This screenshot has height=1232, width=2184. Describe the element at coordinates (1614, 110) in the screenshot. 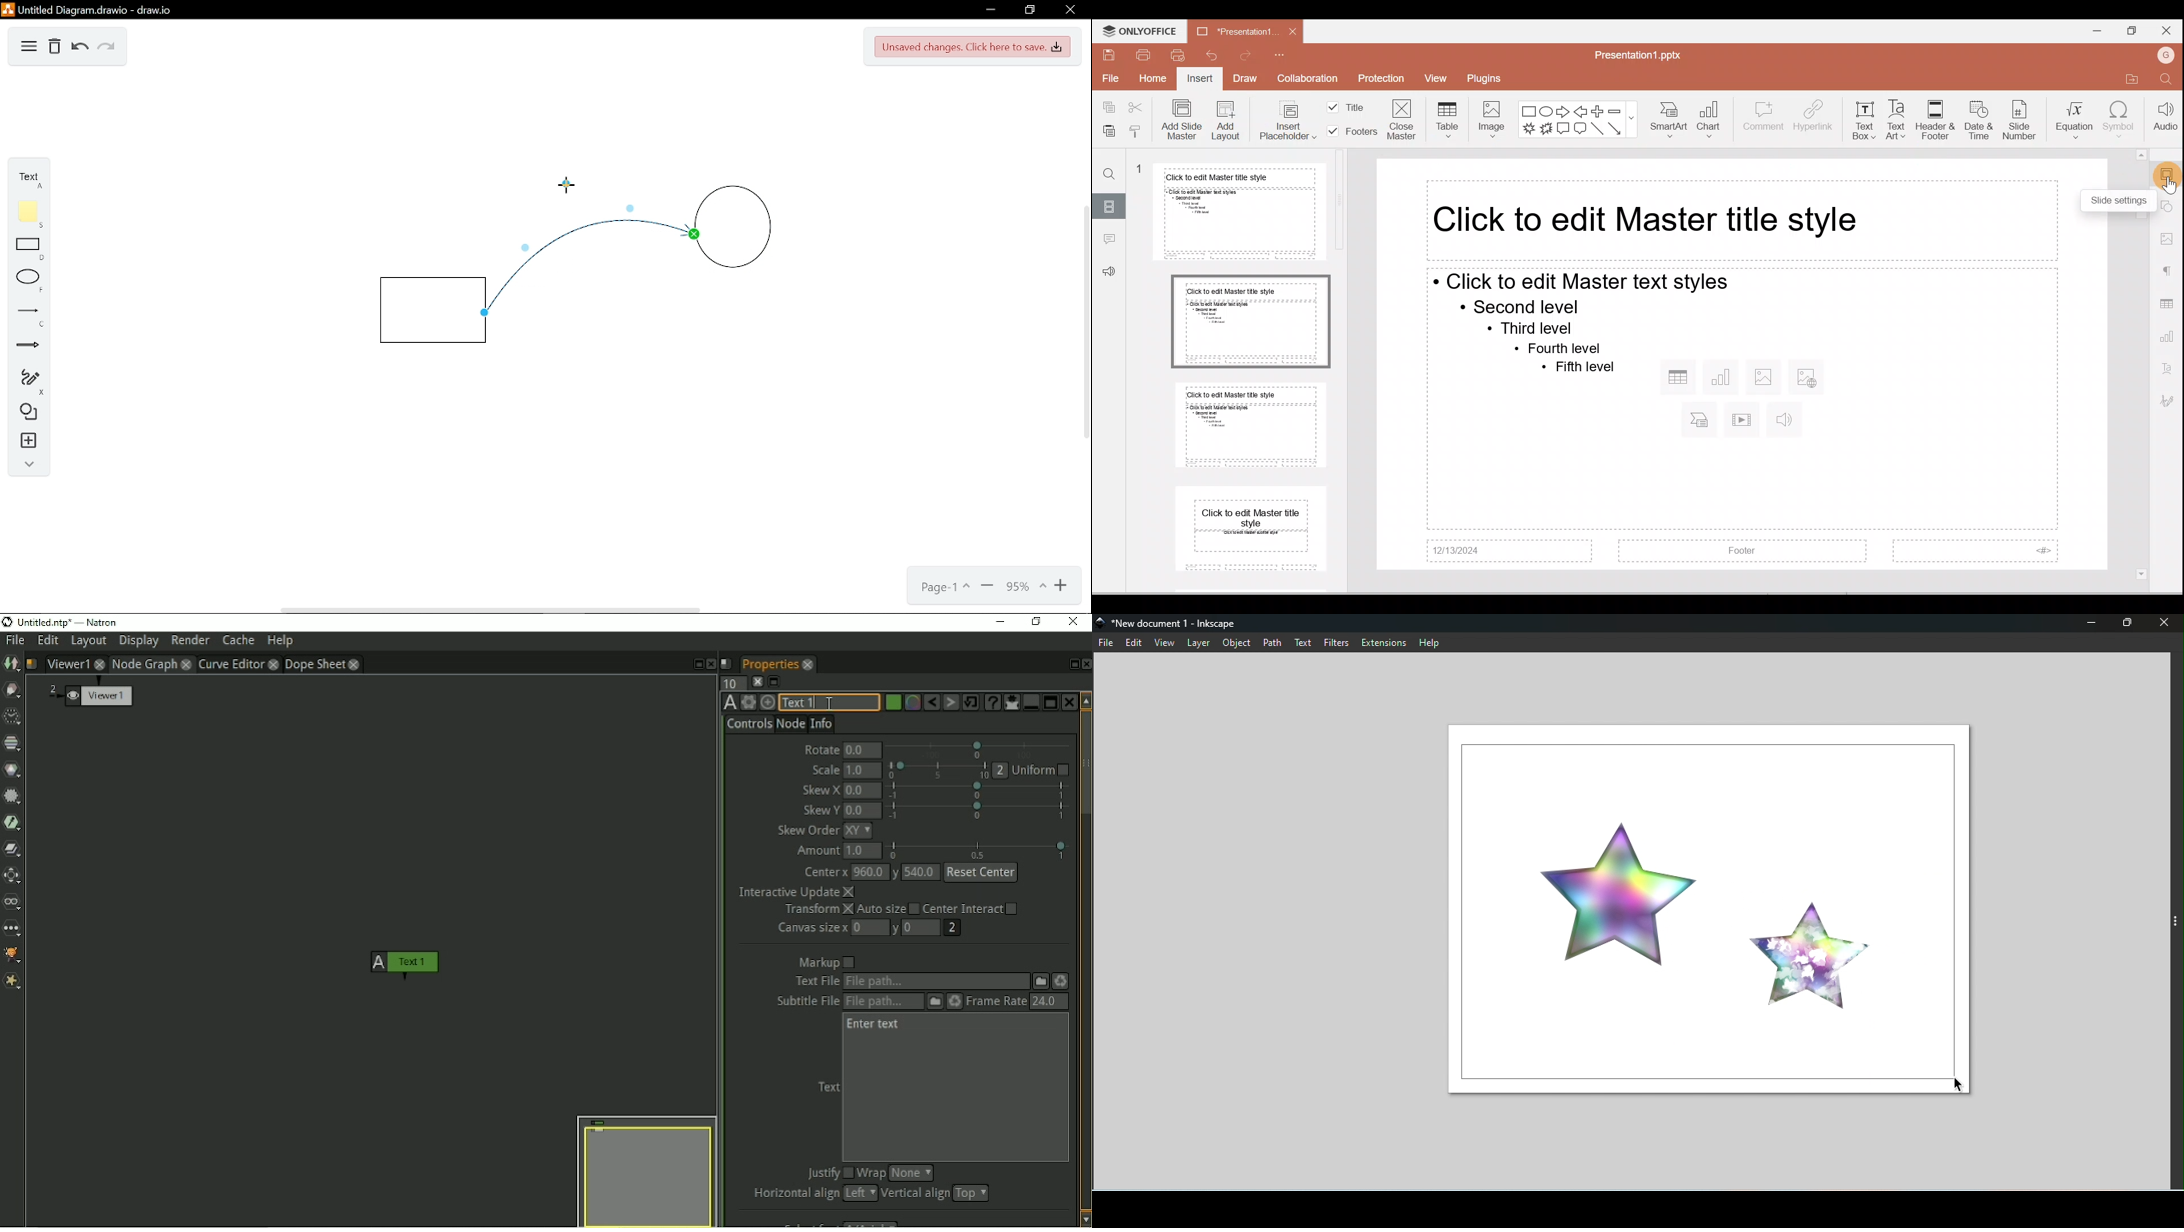

I see `Minus` at that location.